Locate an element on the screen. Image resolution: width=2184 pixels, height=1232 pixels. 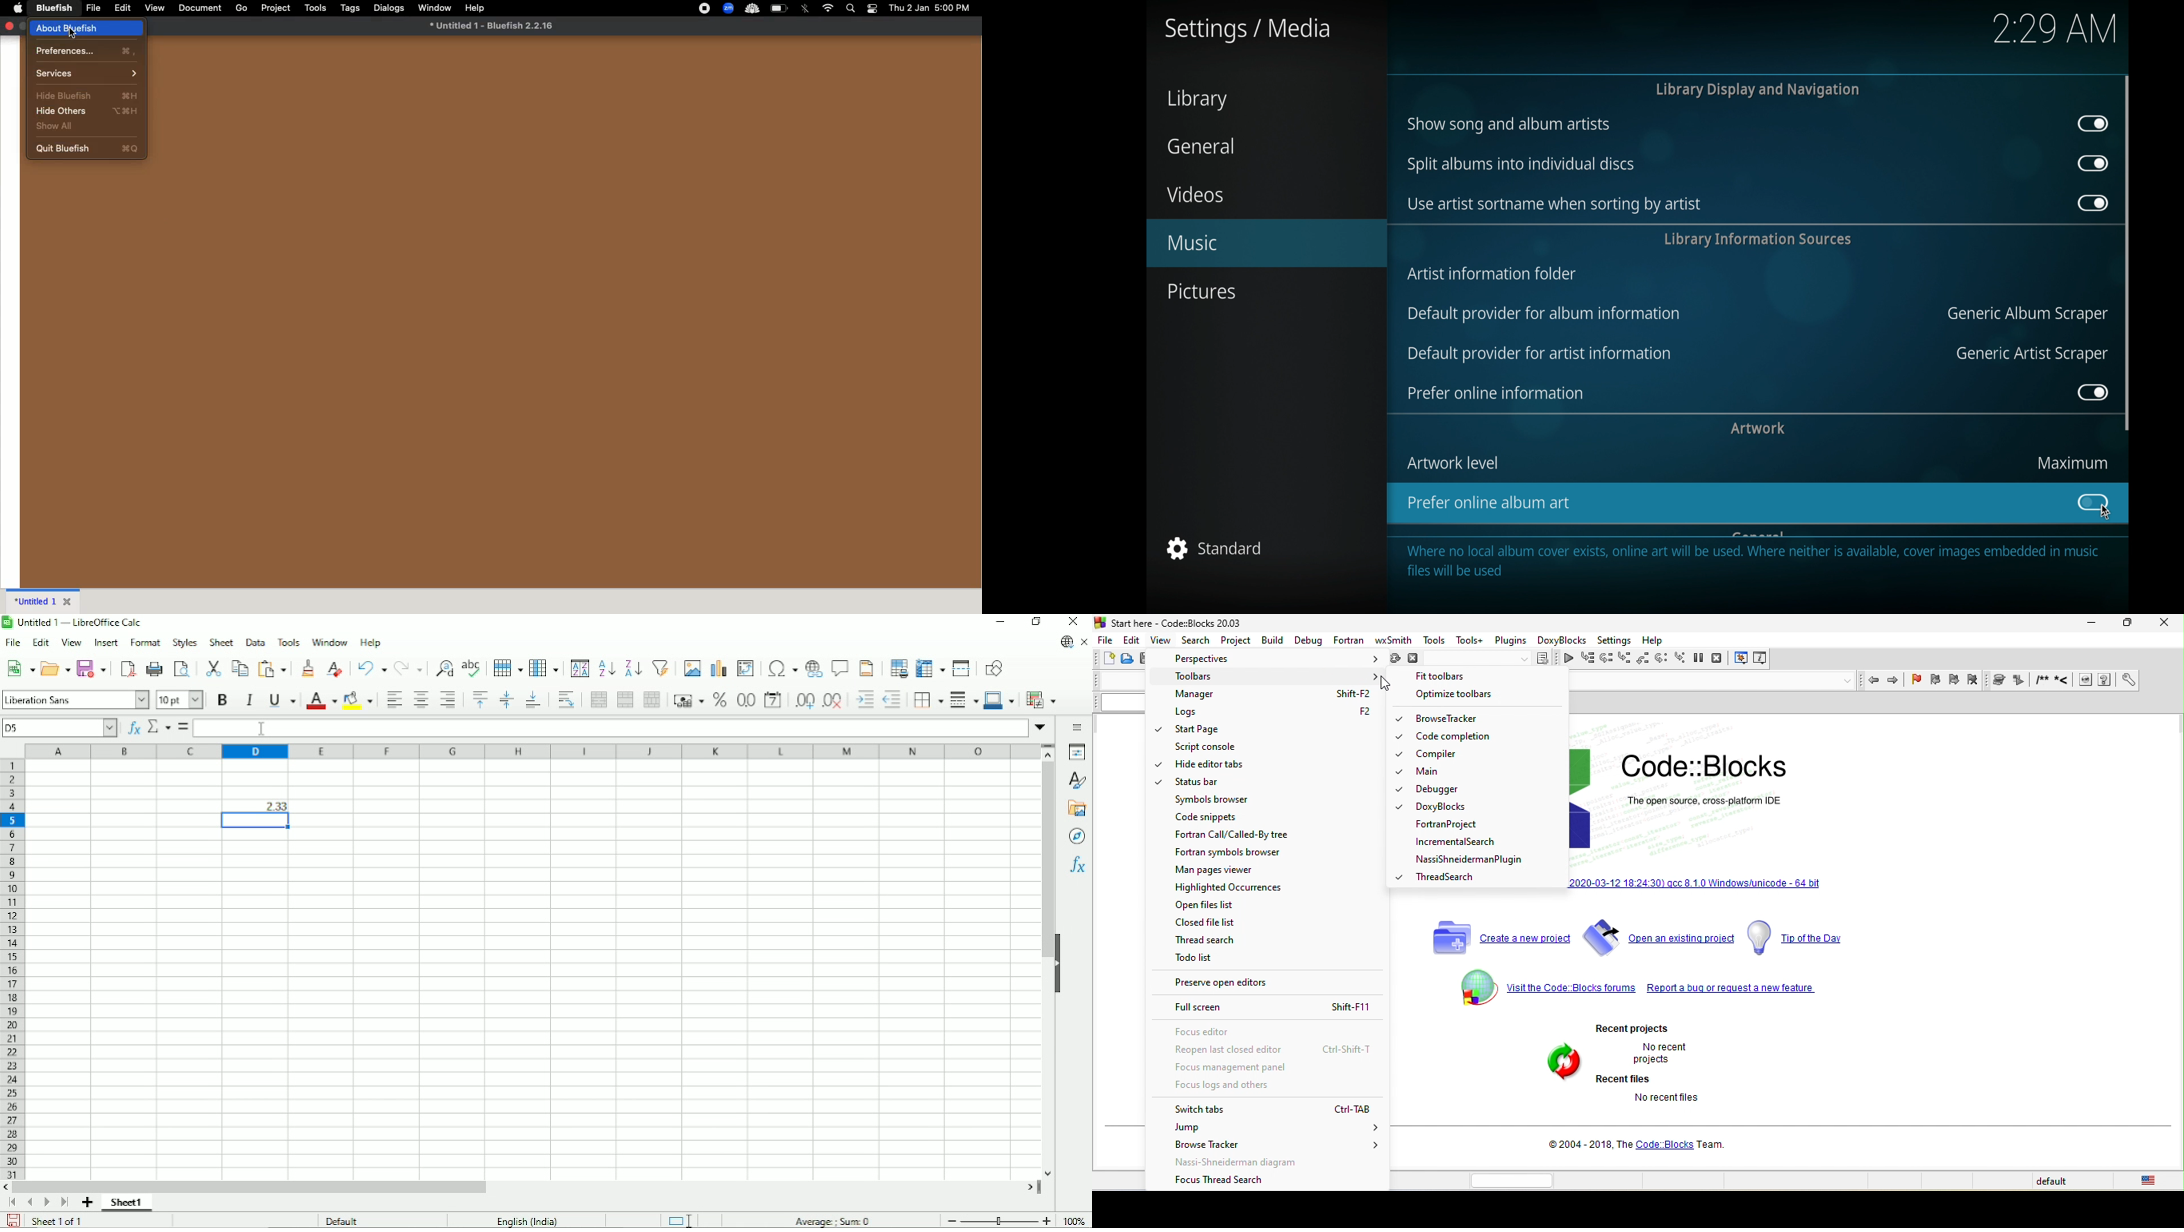
library information services is located at coordinates (1757, 239).